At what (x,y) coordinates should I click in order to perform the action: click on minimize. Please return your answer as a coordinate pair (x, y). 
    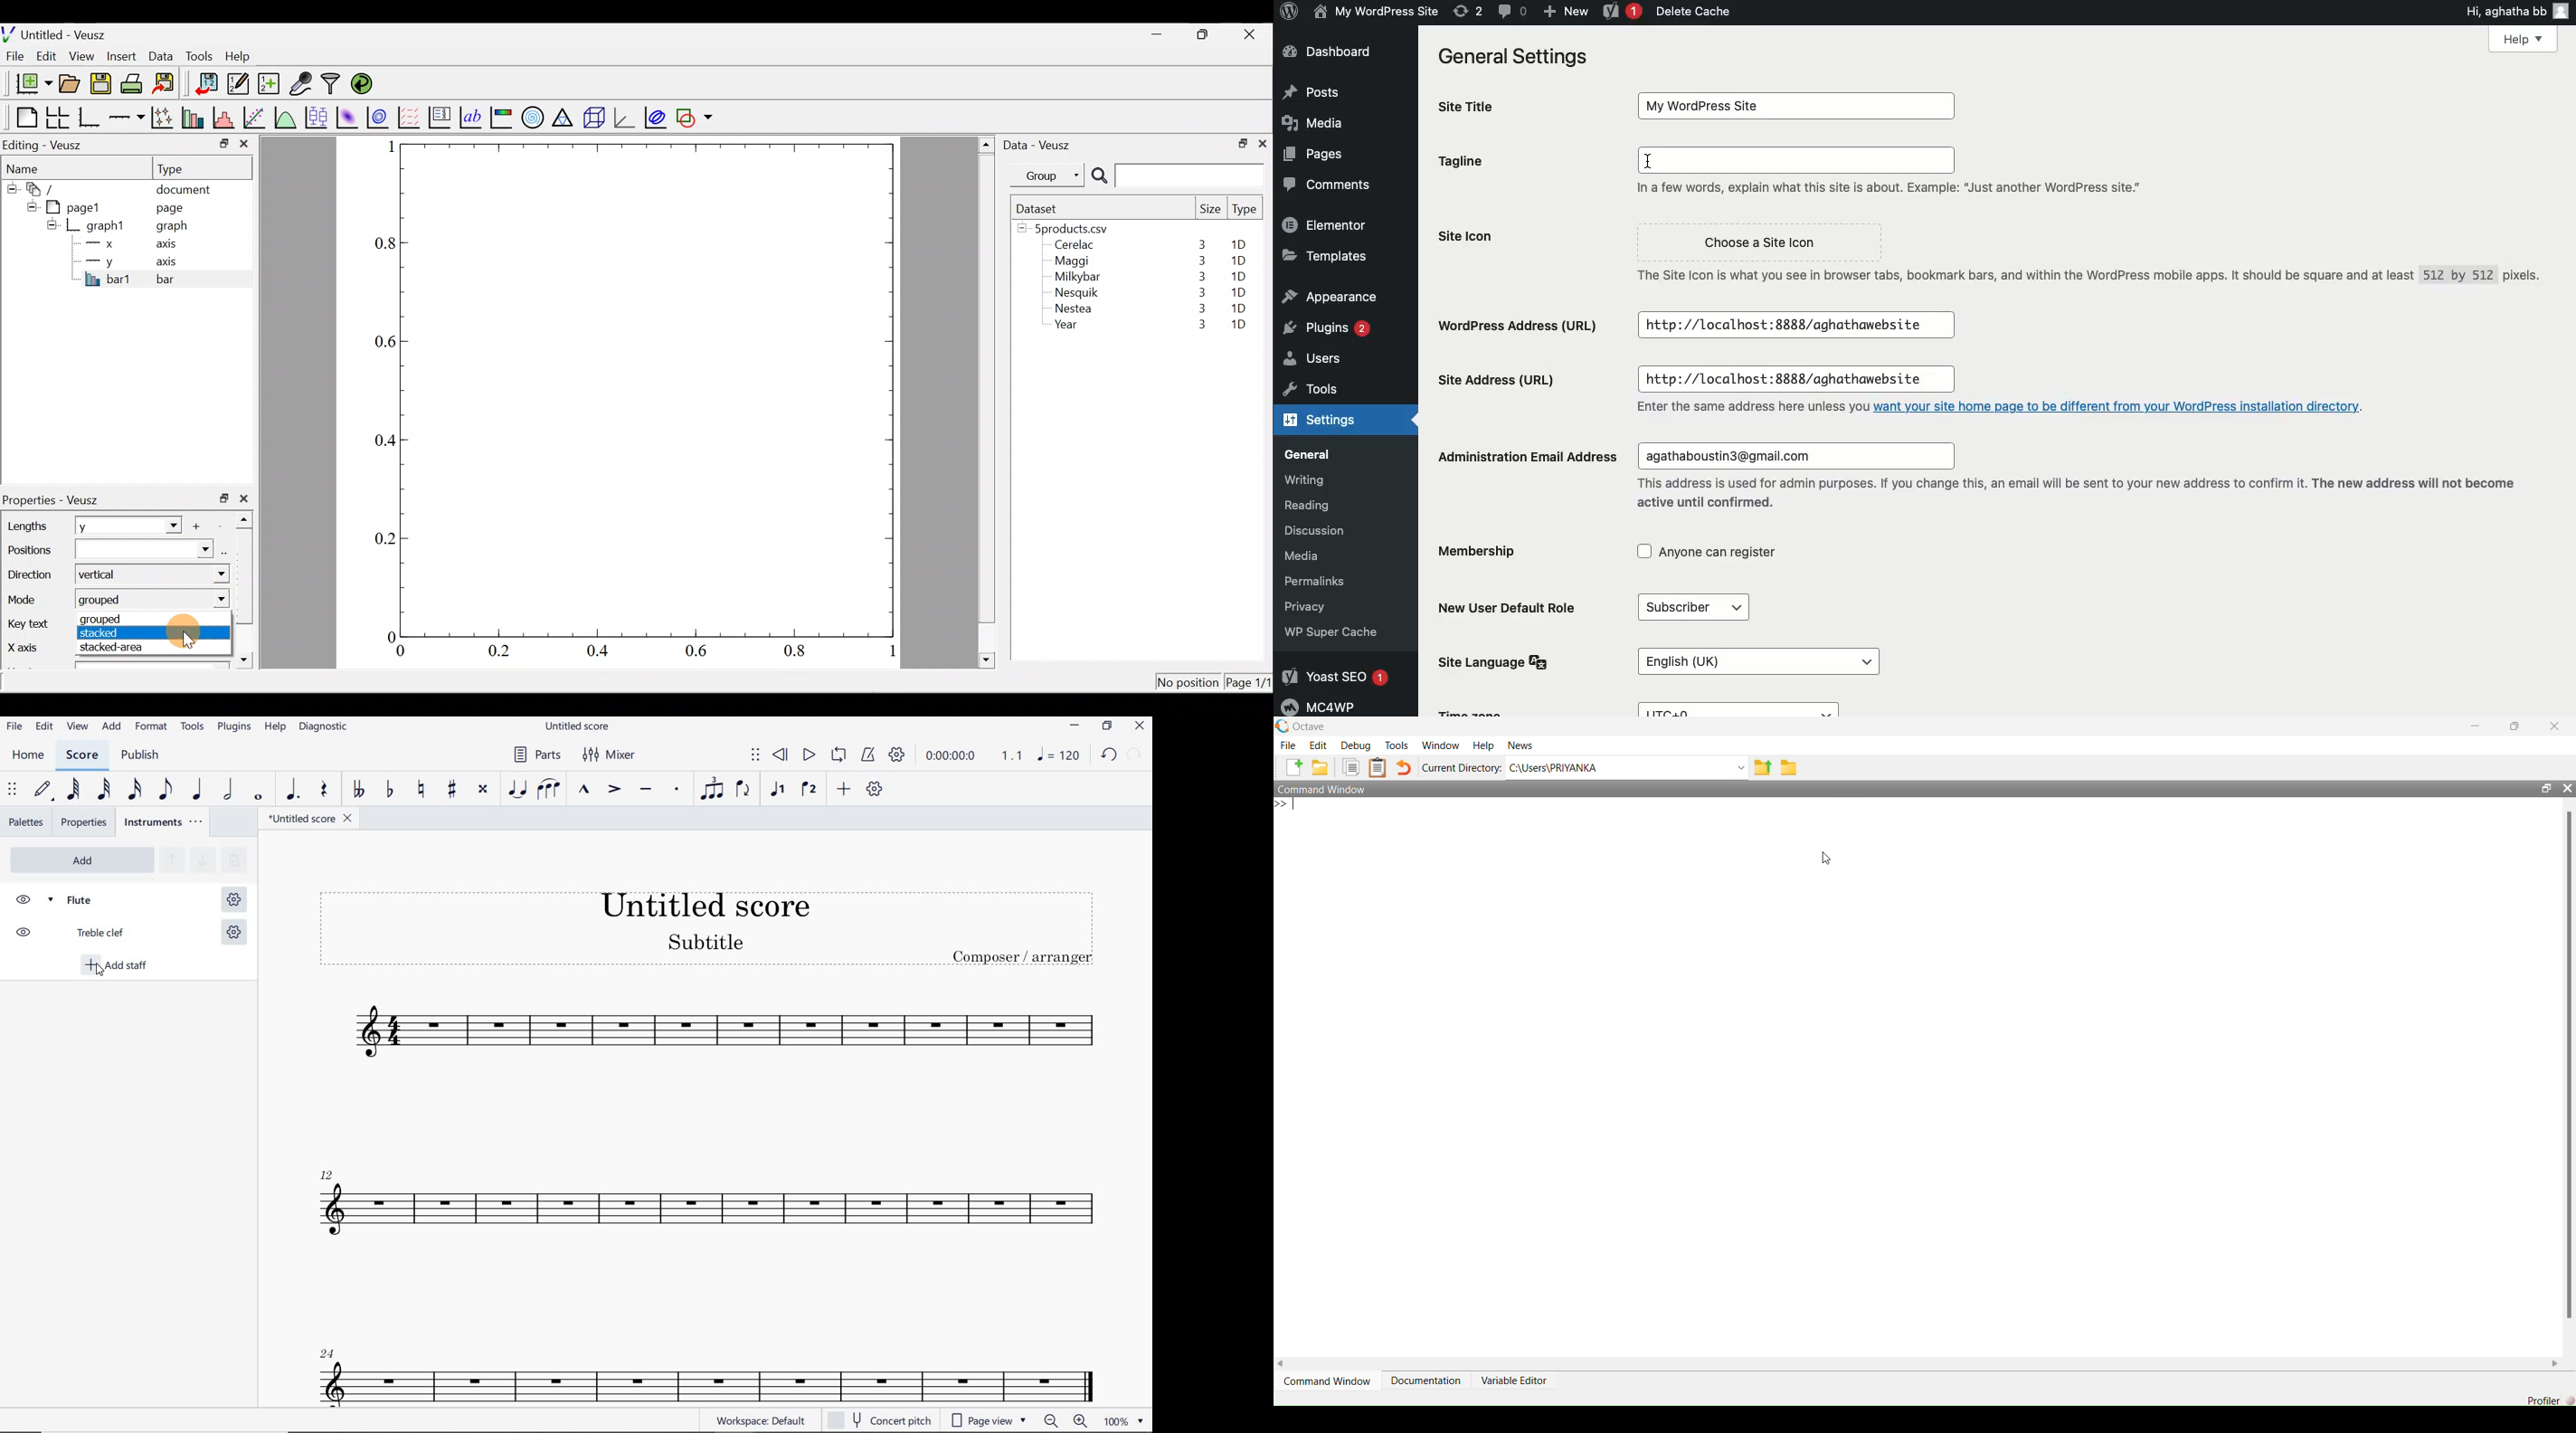
    Looking at the image, I should click on (1075, 725).